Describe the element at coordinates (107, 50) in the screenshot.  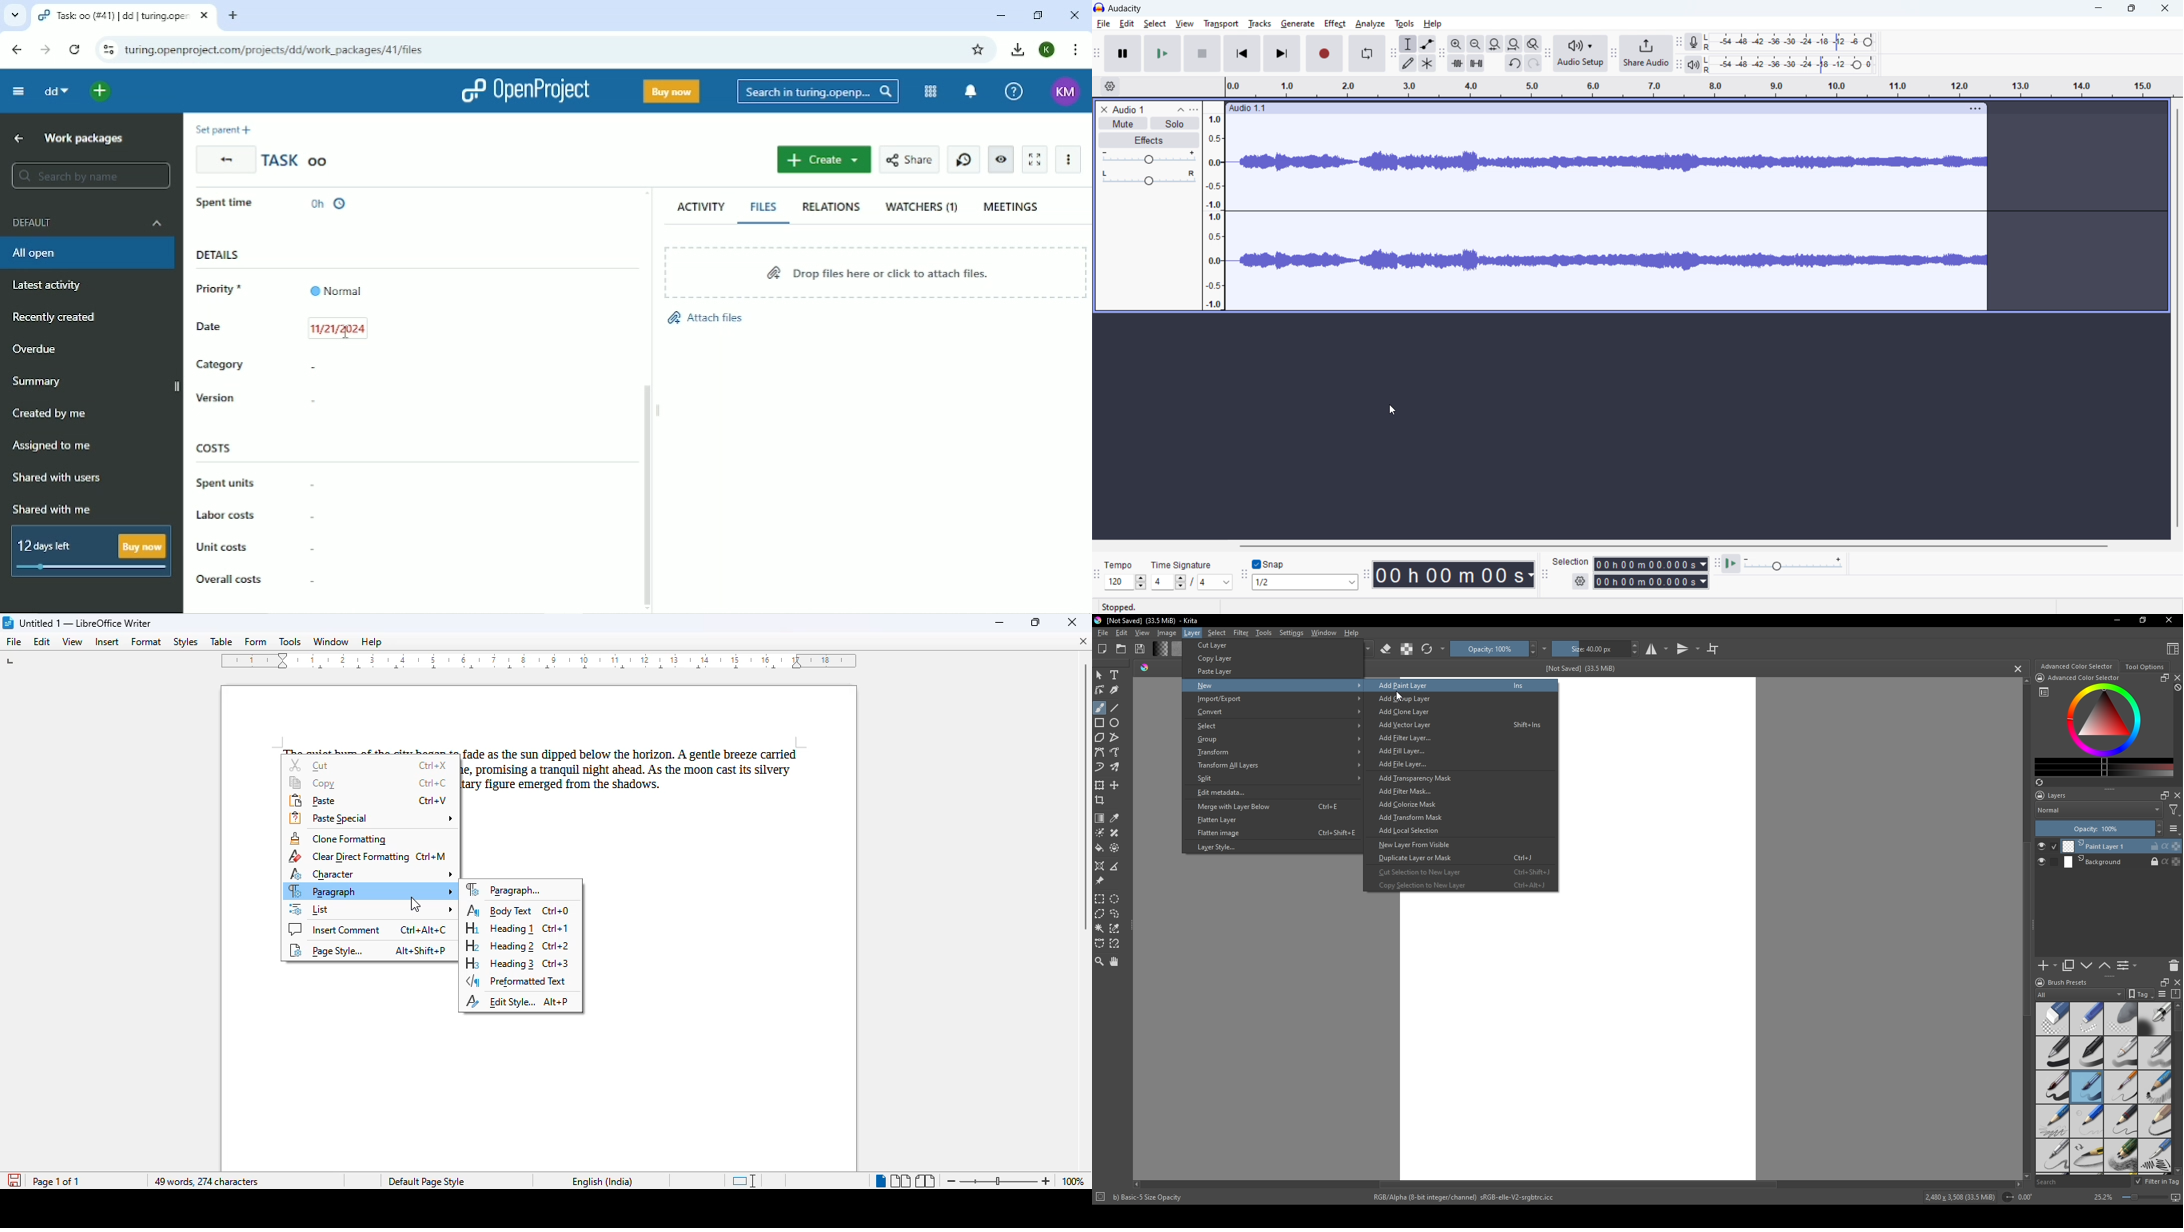
I see `View site information` at that location.